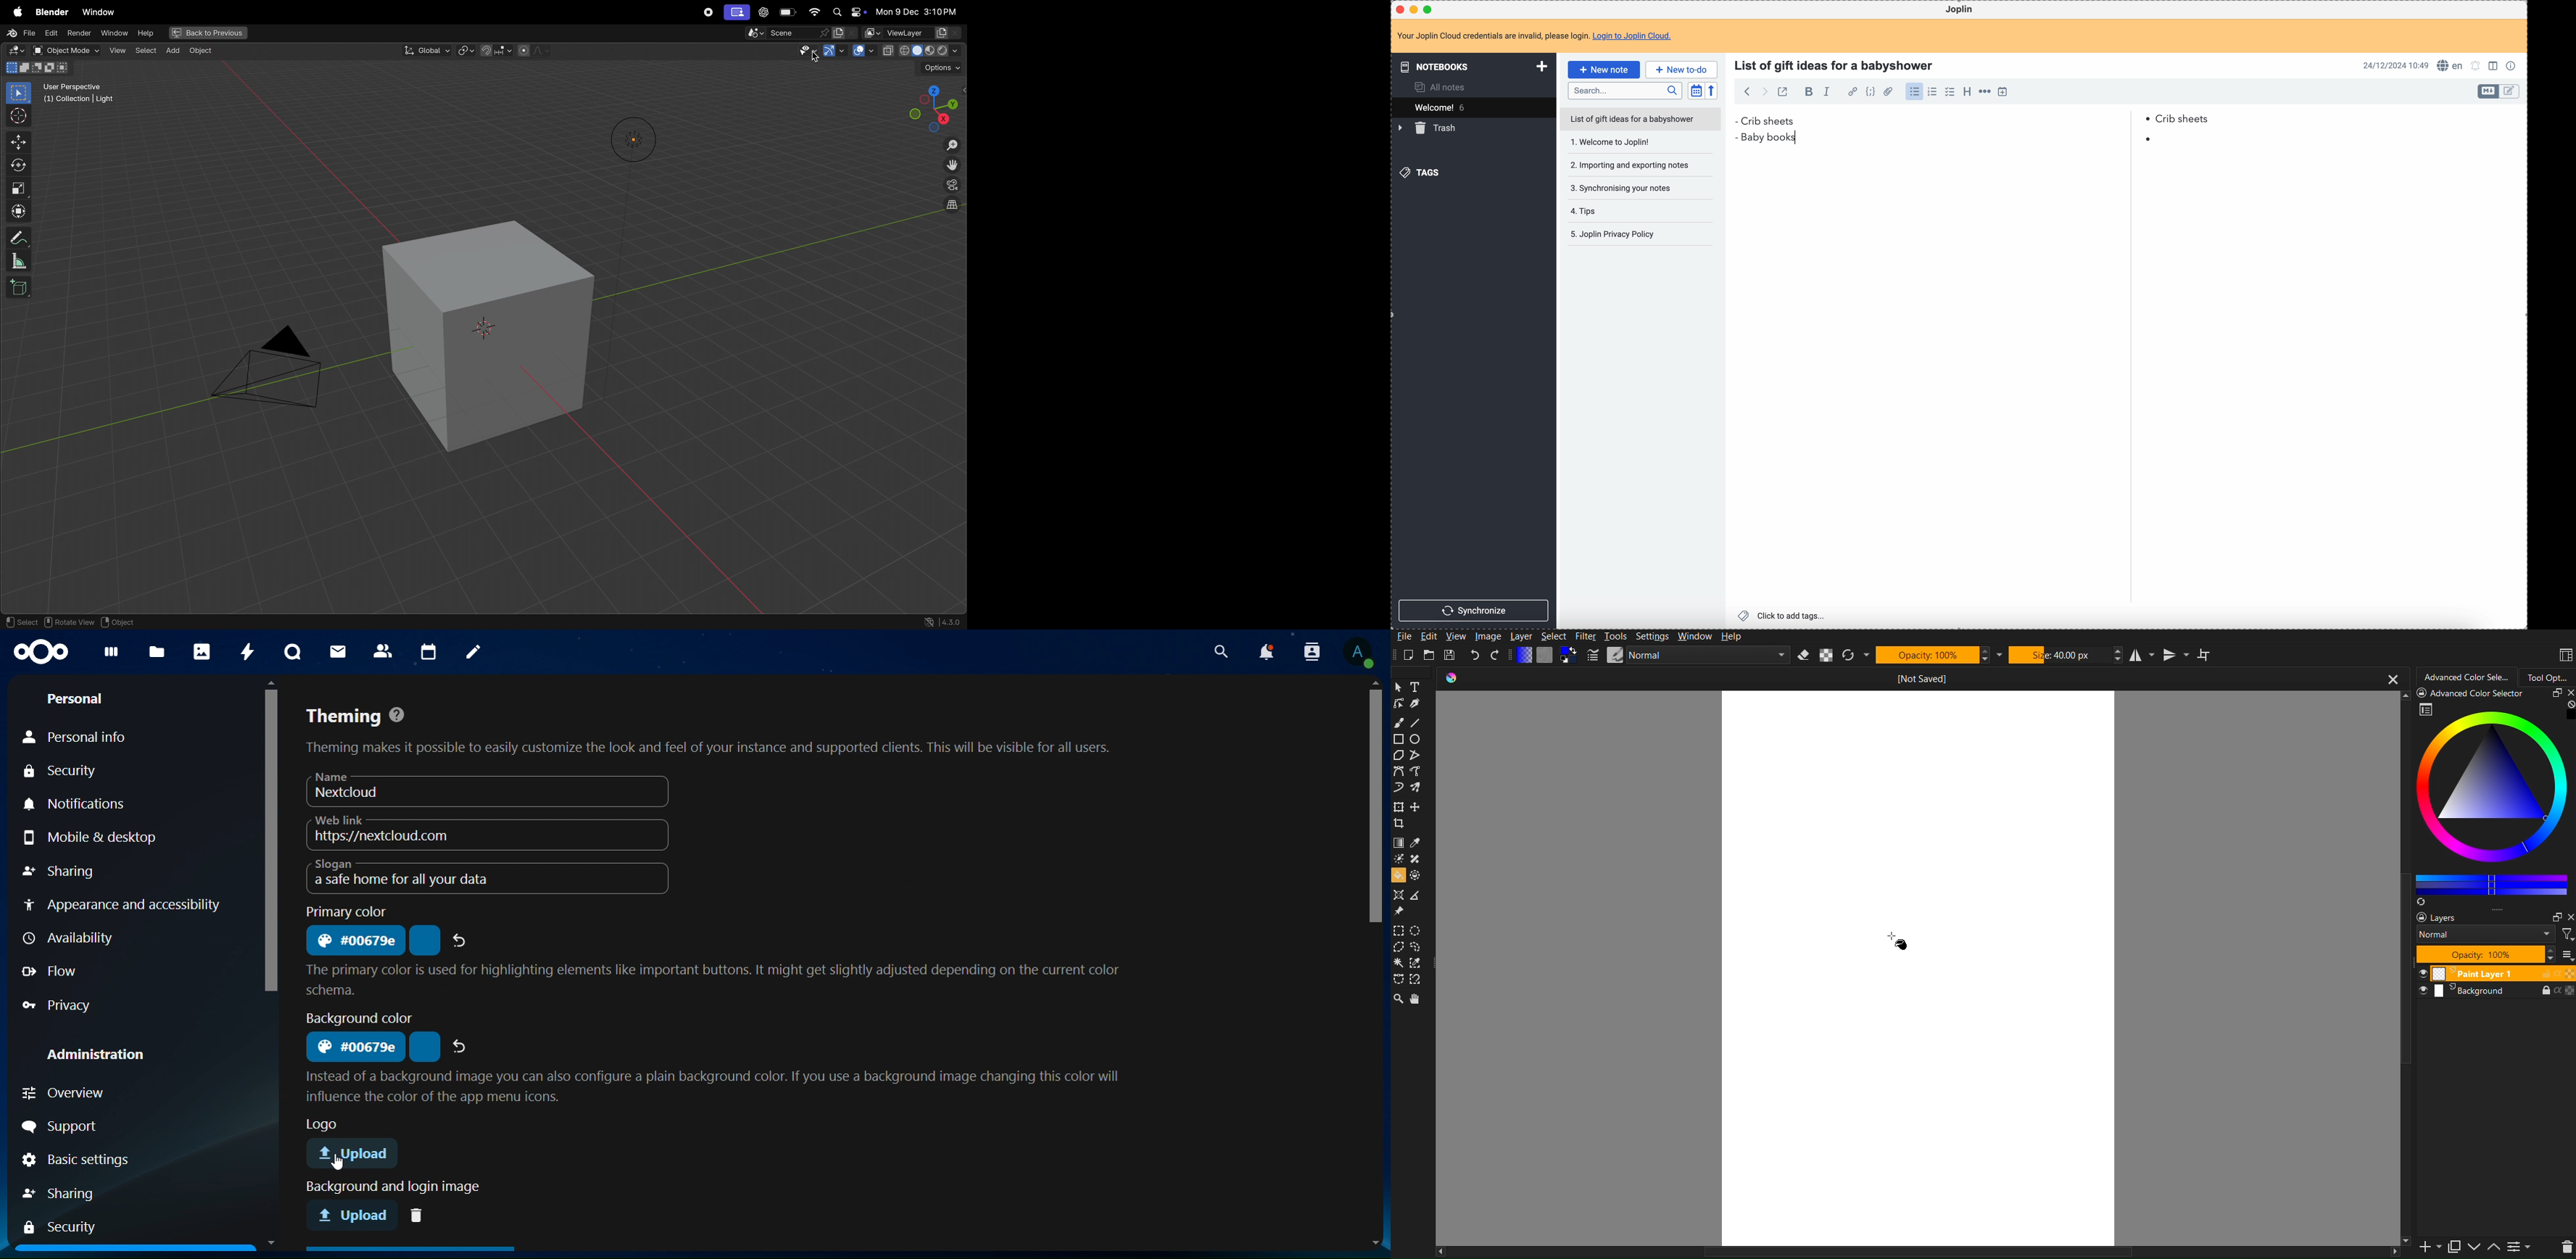 The height and width of the screenshot is (1260, 2576). I want to click on Wrap Around, so click(2206, 654).